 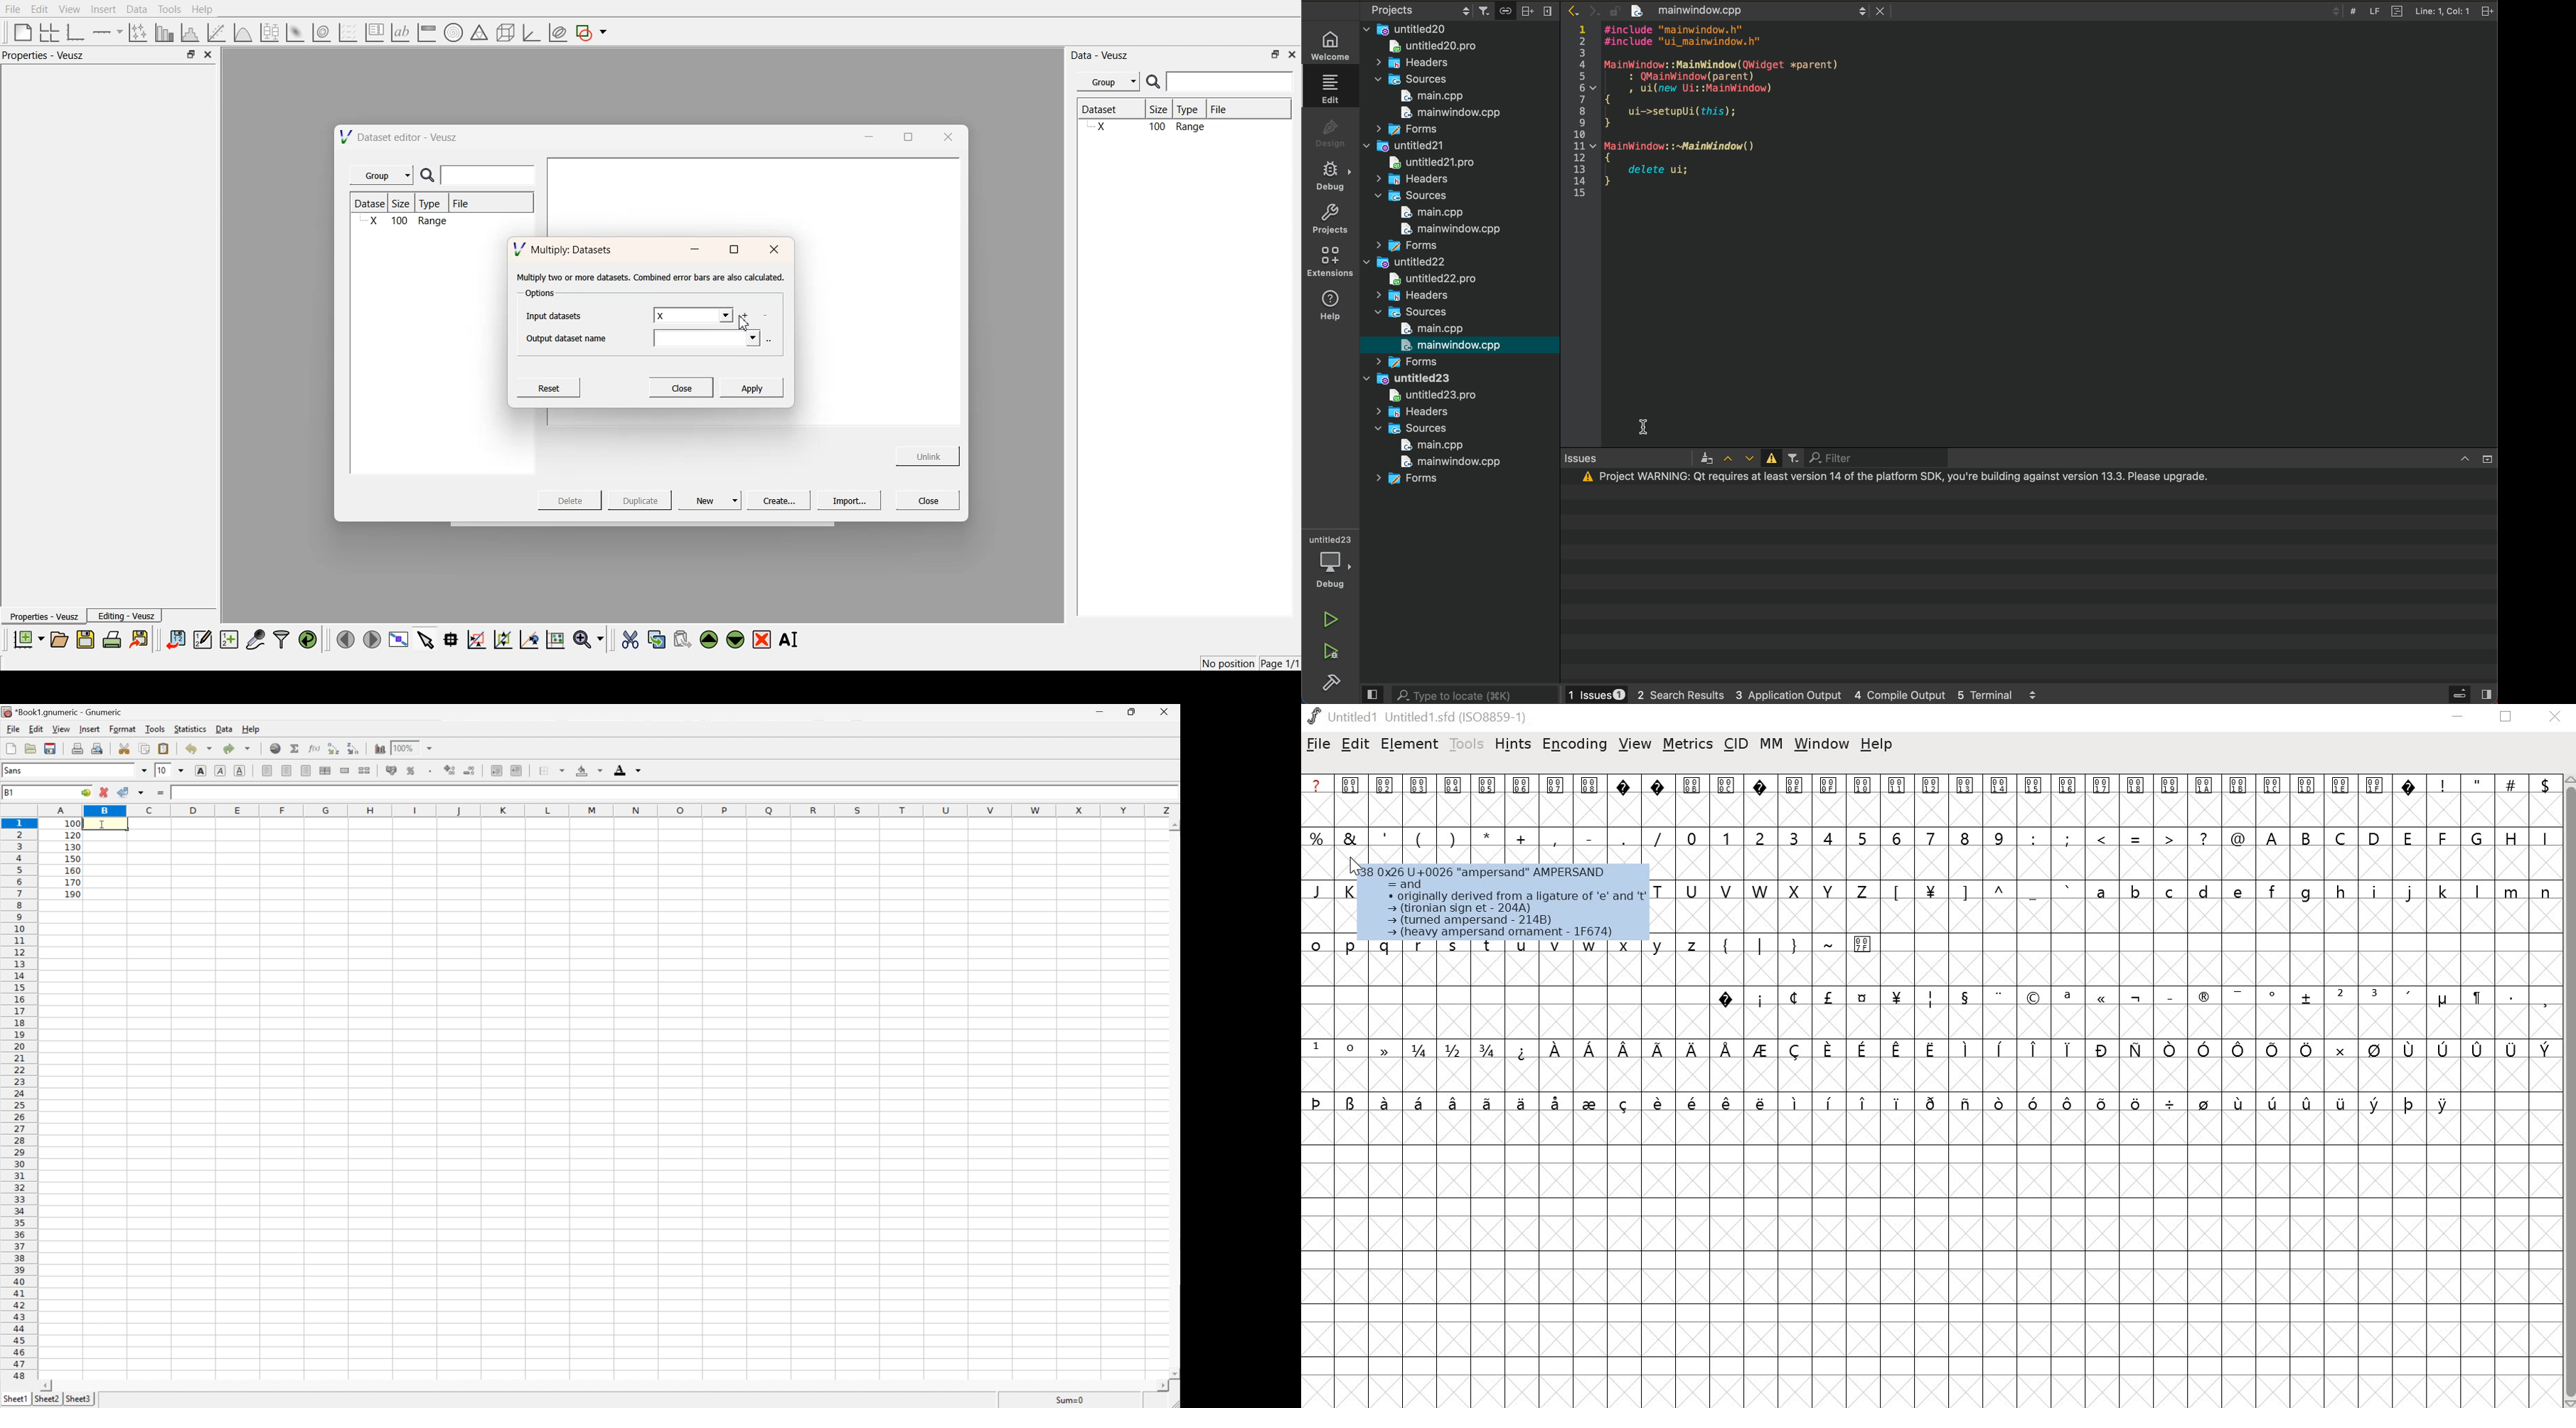 I want to click on 100%, so click(x=405, y=747).